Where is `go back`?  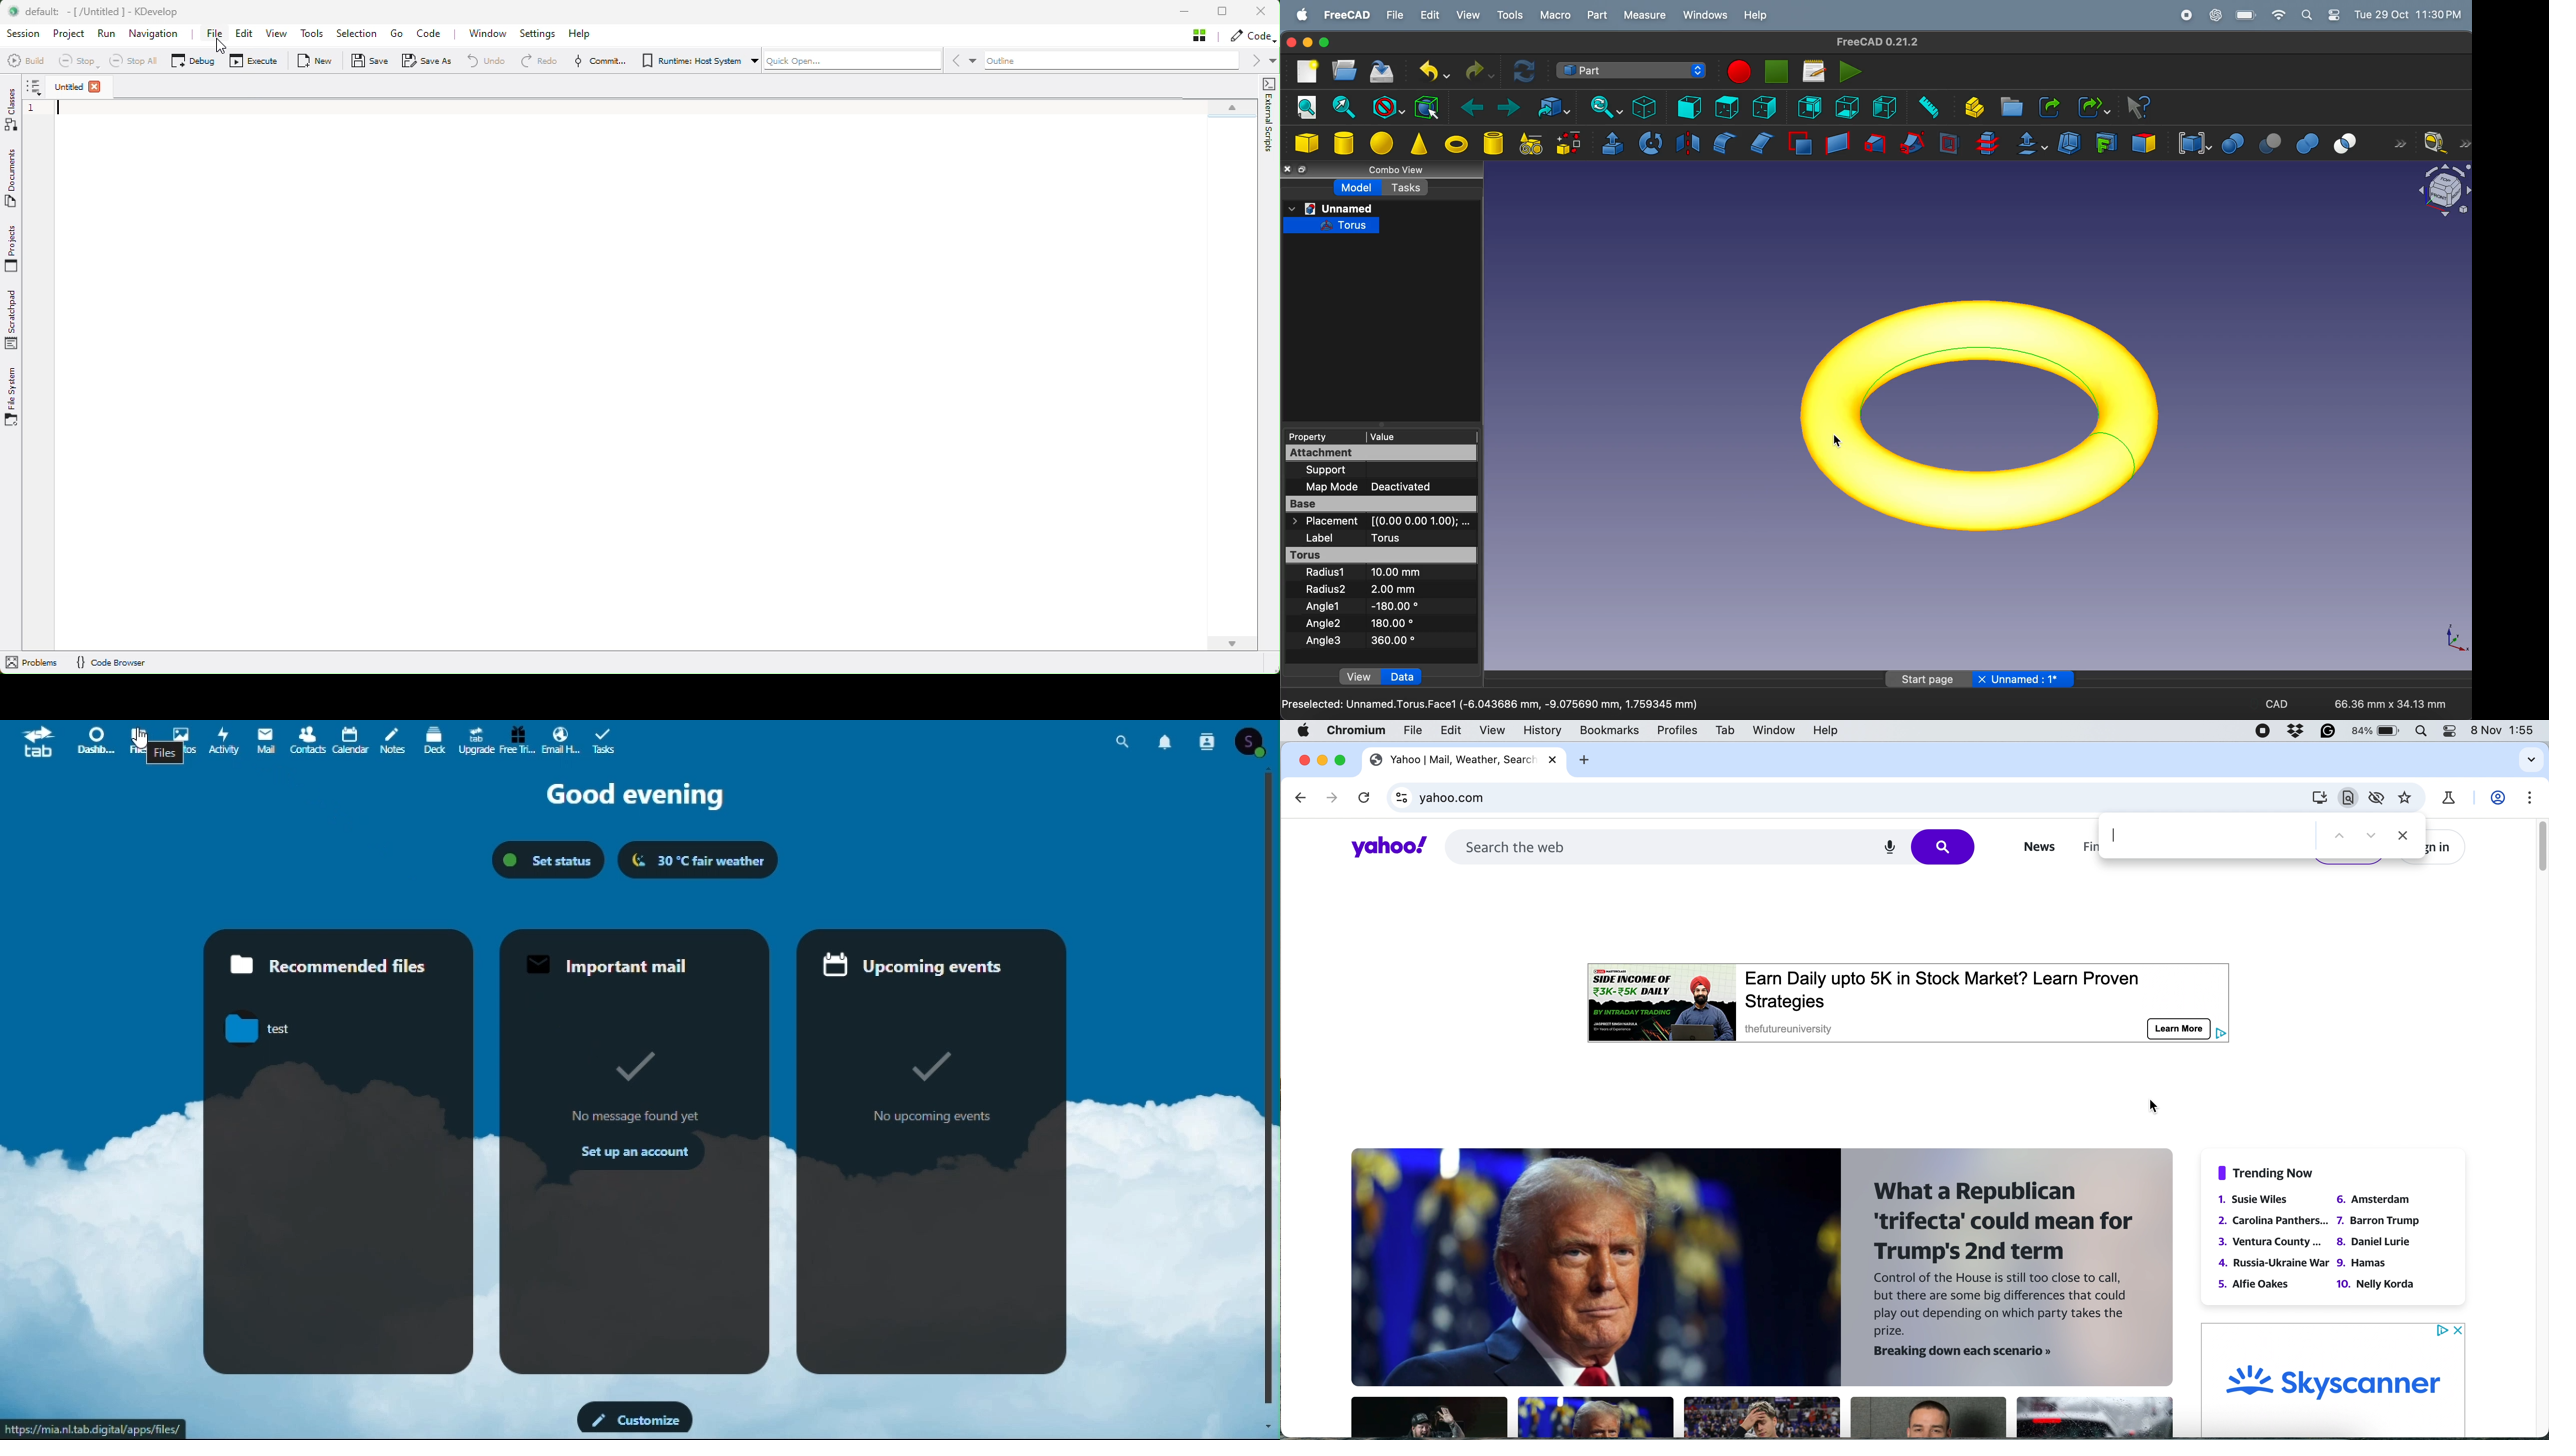 go back is located at coordinates (1303, 798).